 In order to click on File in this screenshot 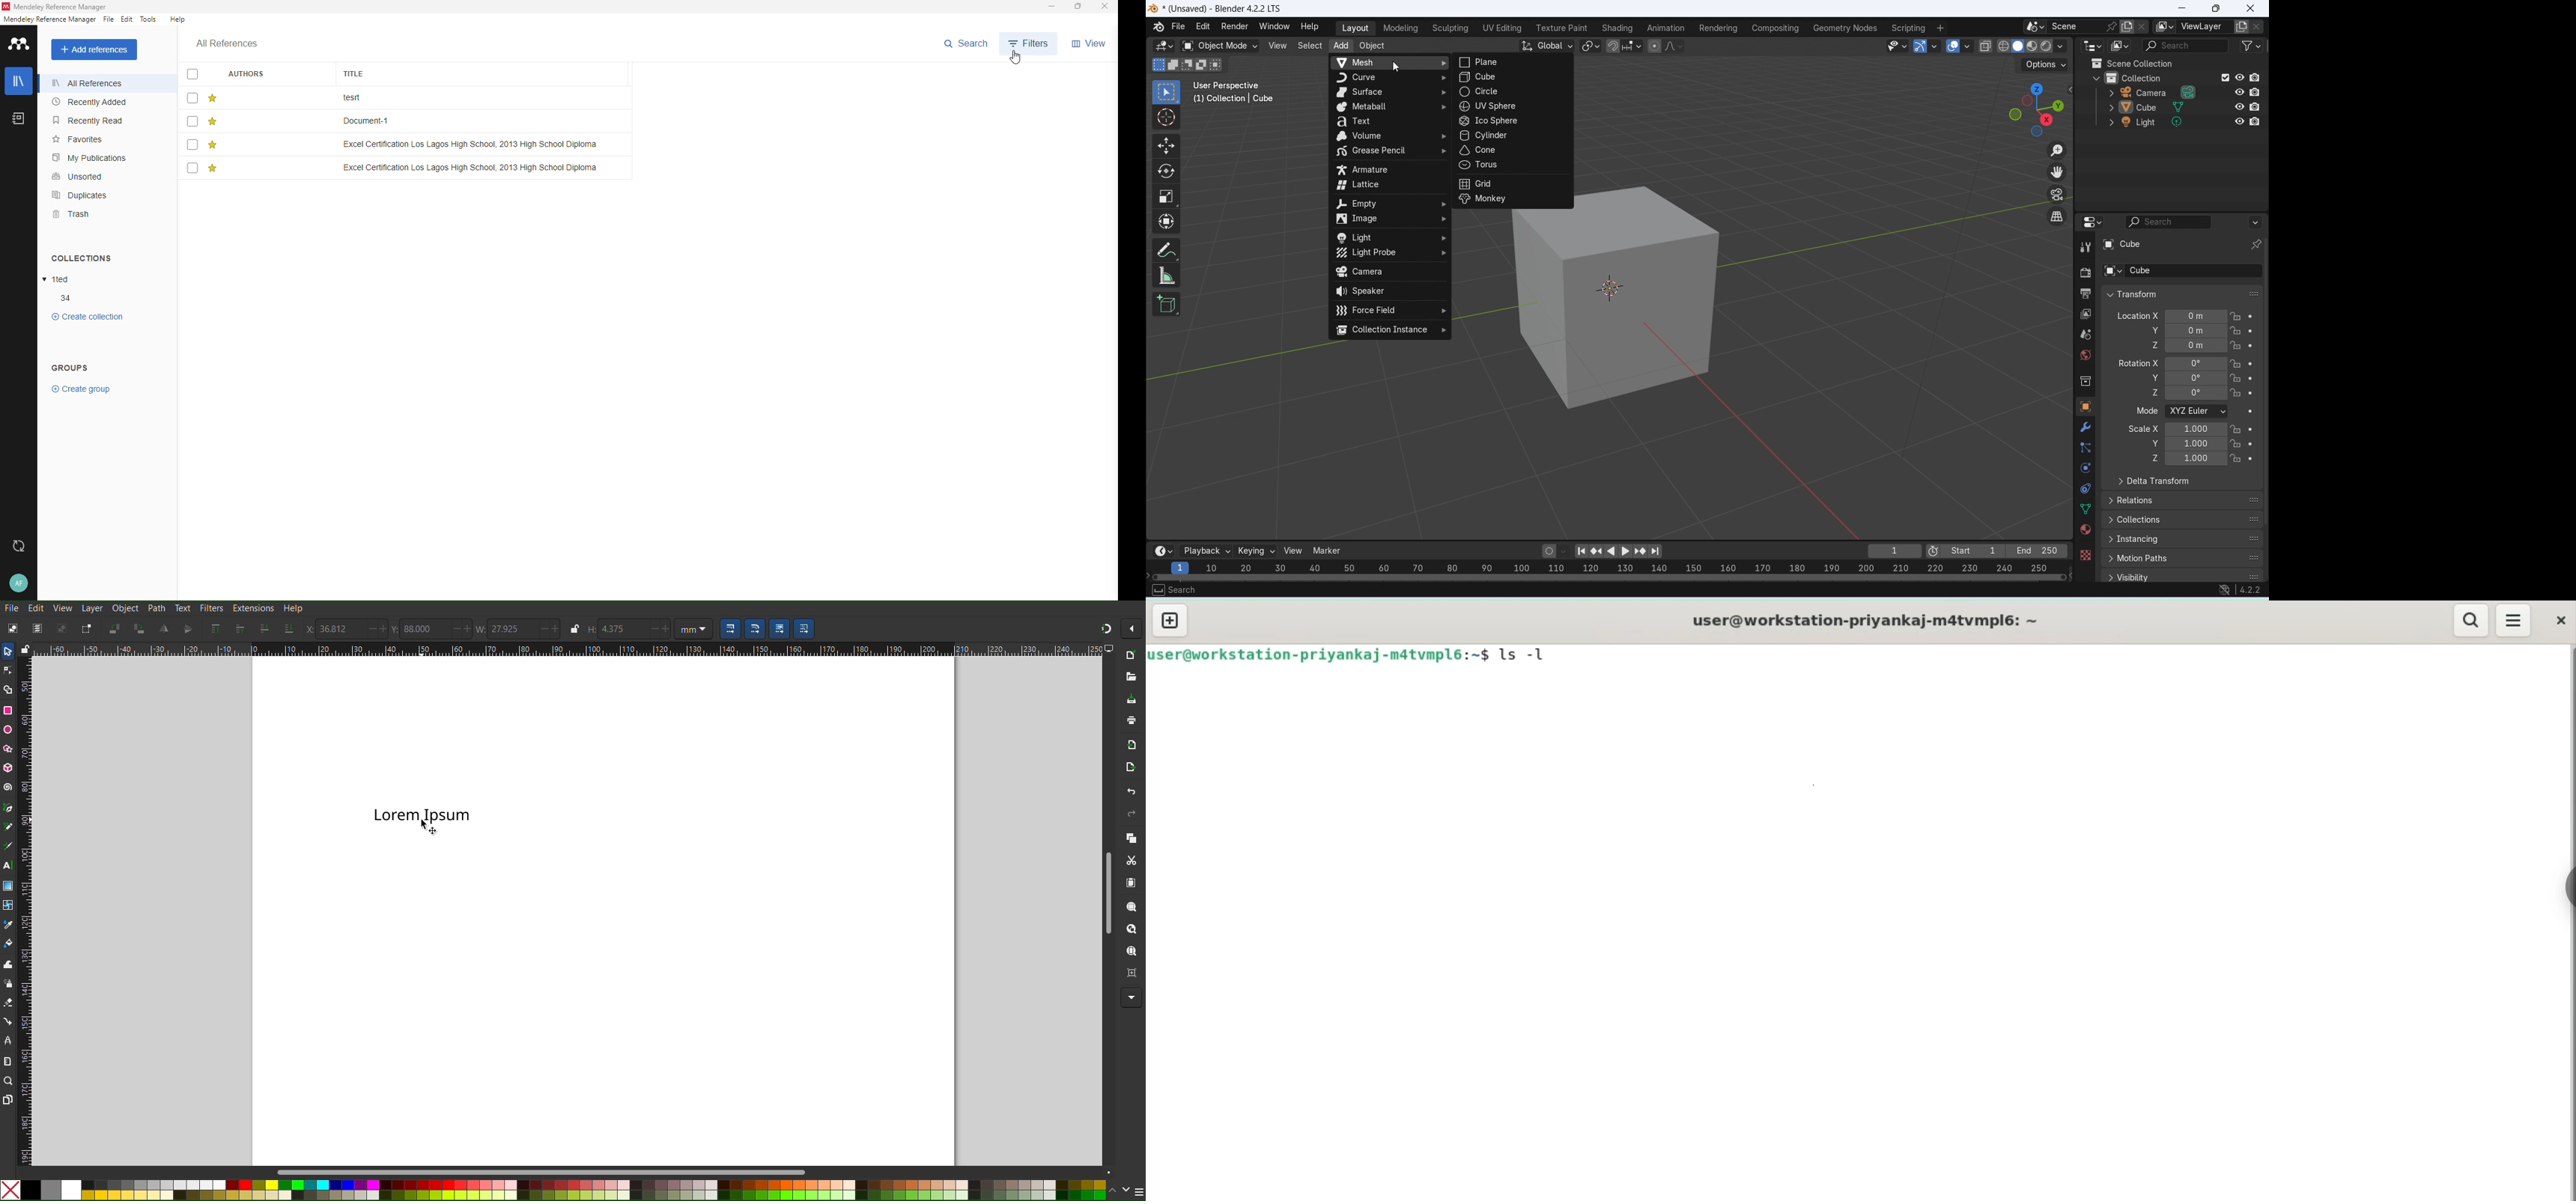, I will do `click(109, 19)`.